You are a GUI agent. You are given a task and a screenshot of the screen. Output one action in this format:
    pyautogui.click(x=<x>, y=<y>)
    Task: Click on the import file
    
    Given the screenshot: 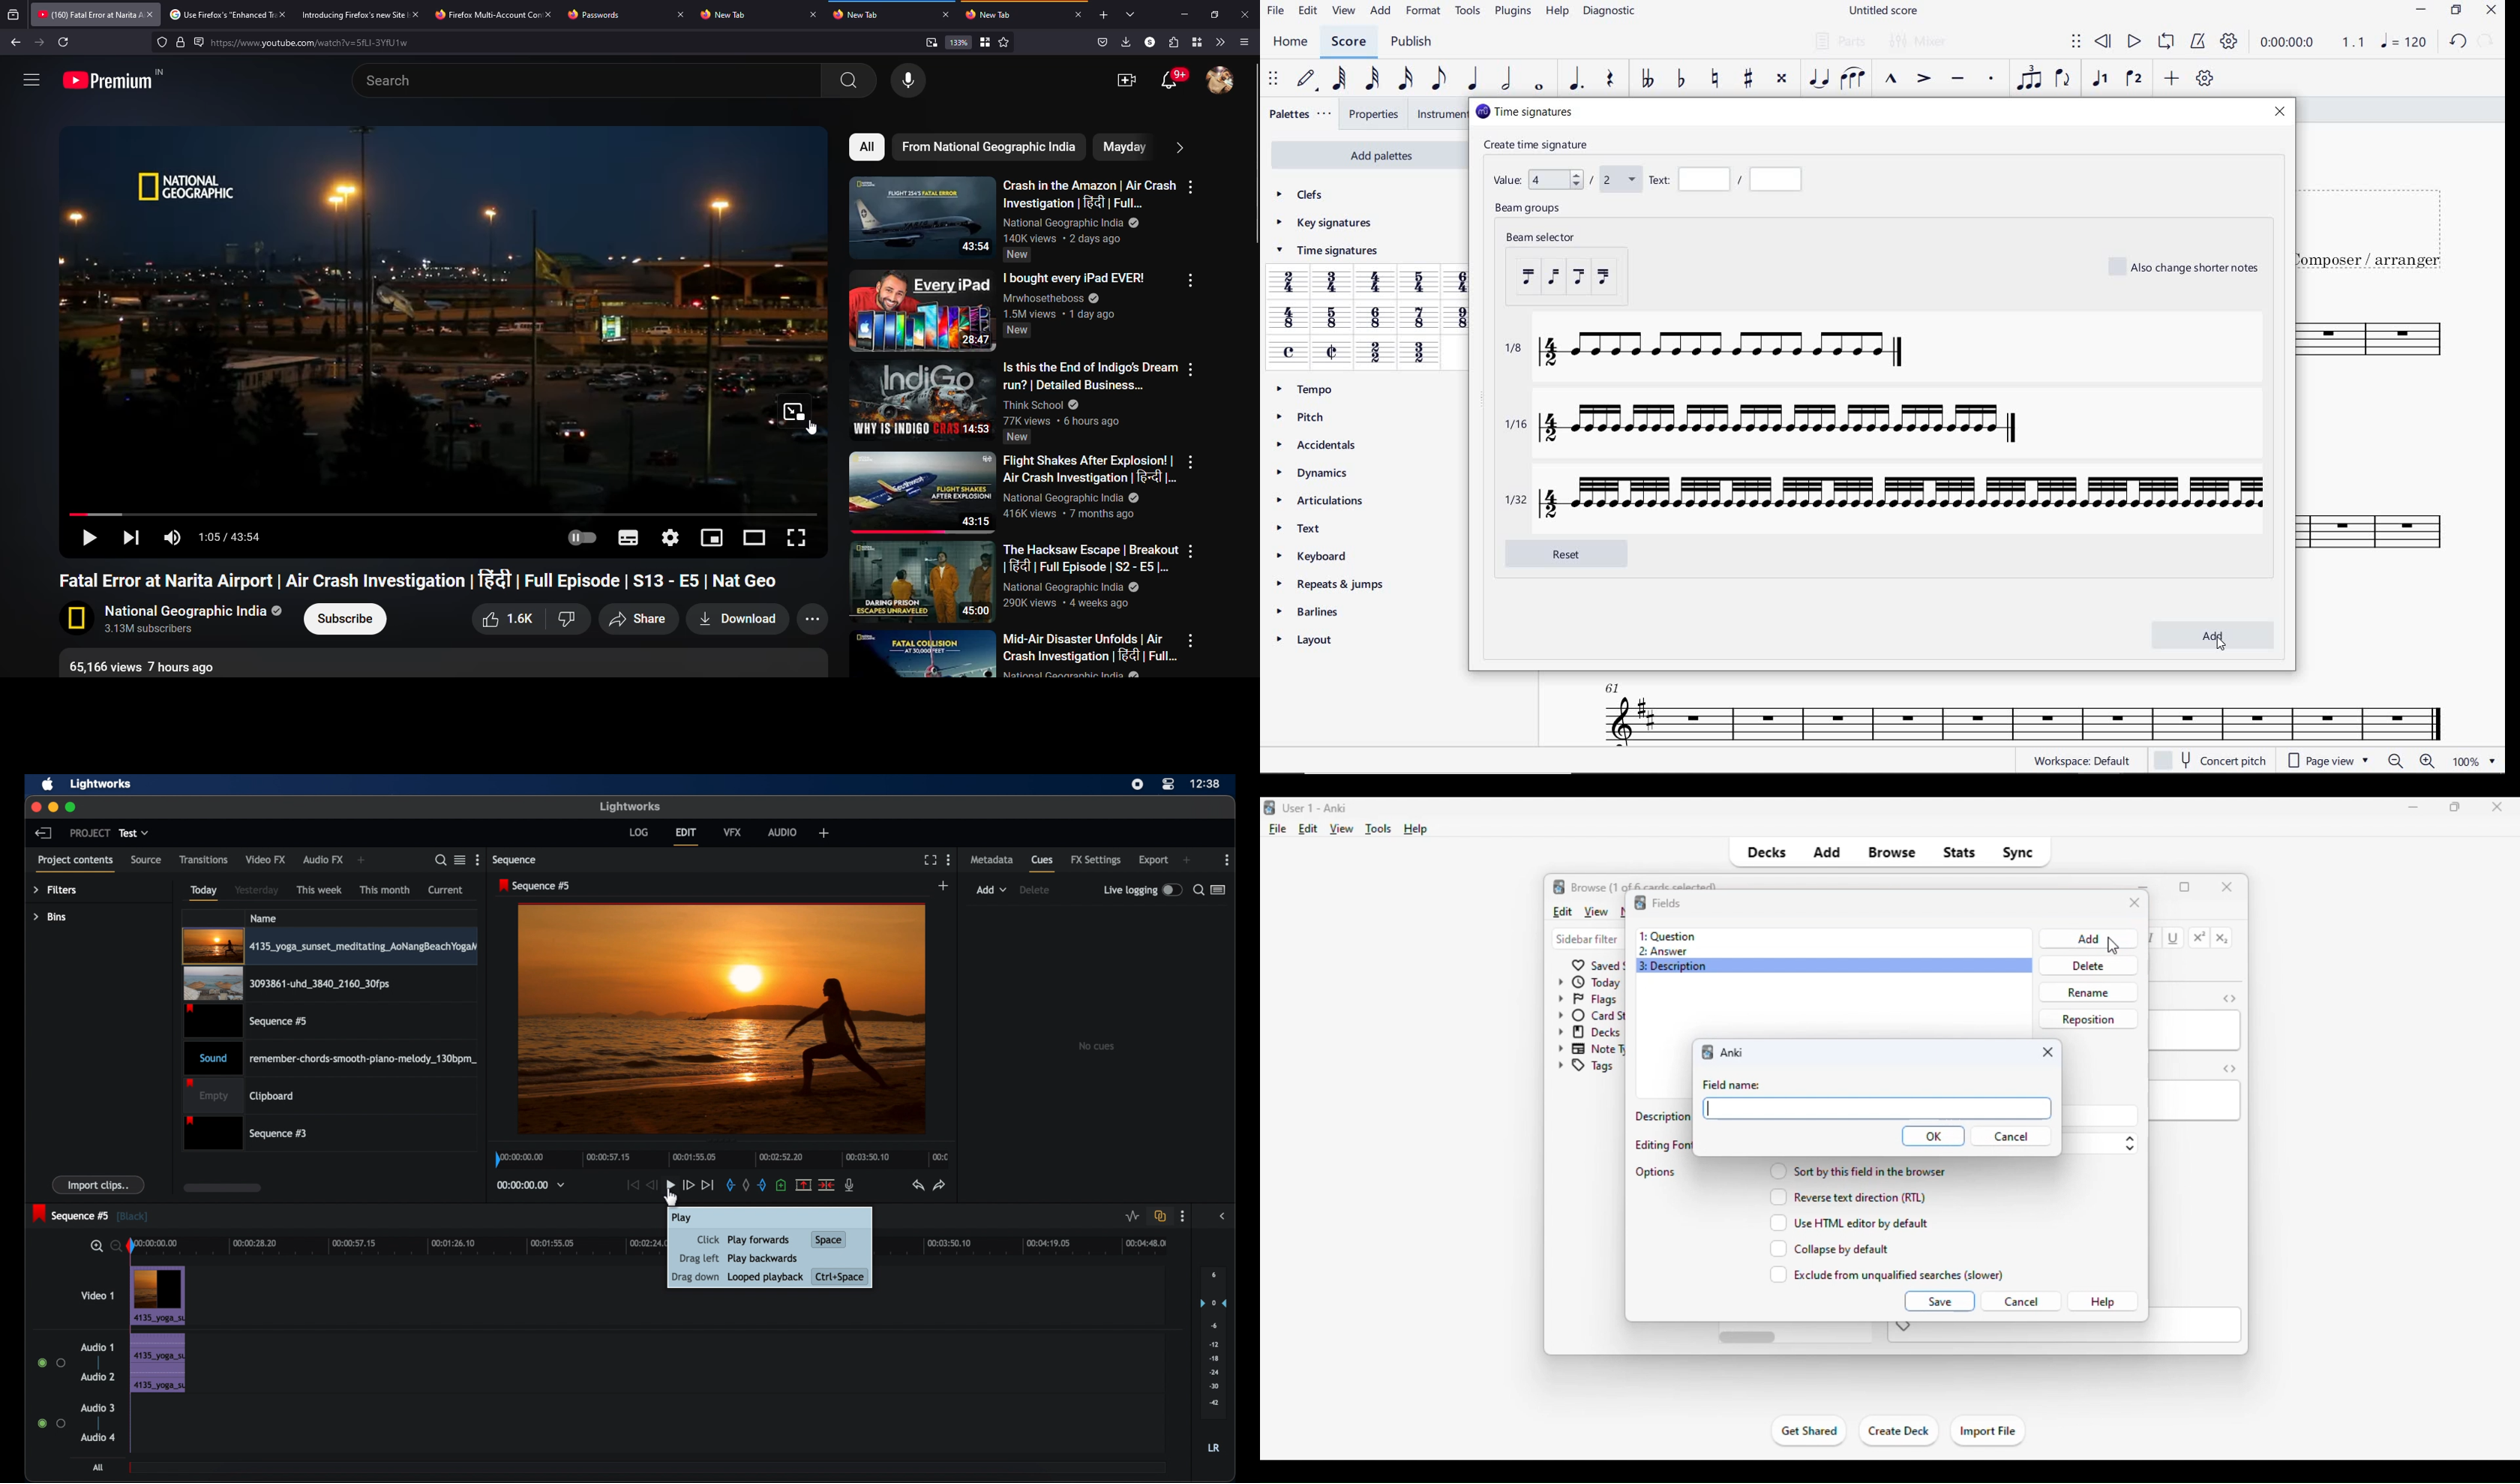 What is the action you would take?
    pyautogui.click(x=1987, y=1432)
    